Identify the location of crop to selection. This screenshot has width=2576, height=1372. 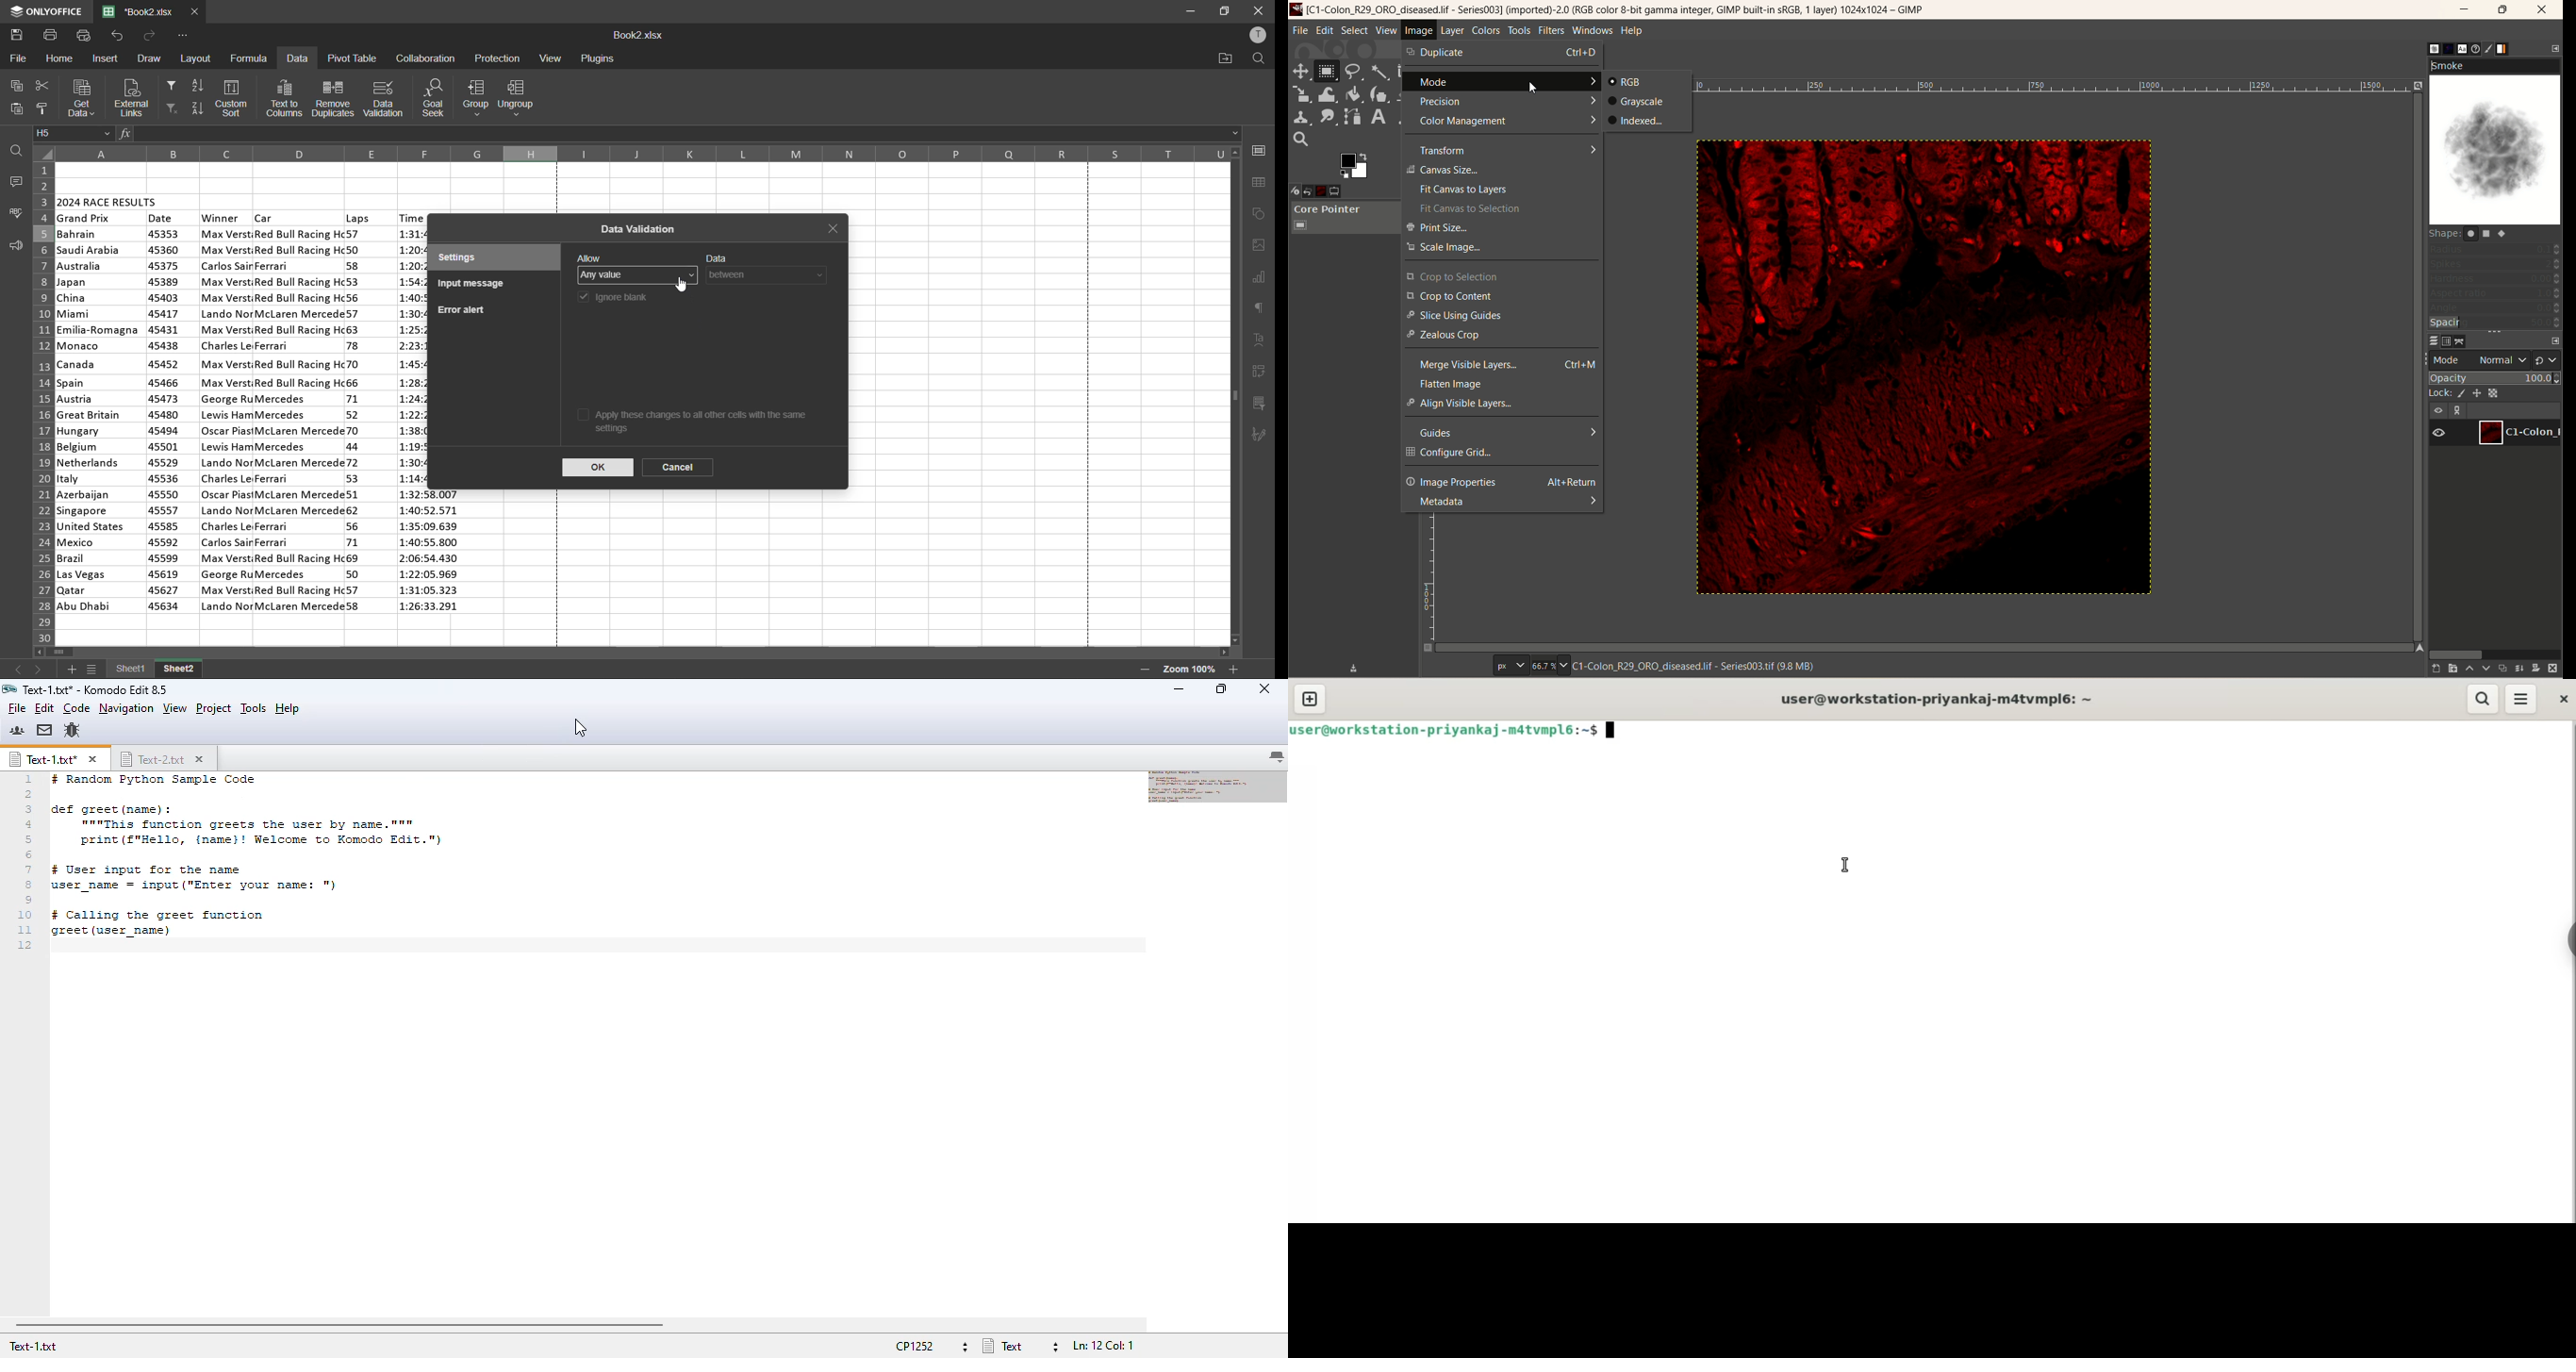
(1502, 276).